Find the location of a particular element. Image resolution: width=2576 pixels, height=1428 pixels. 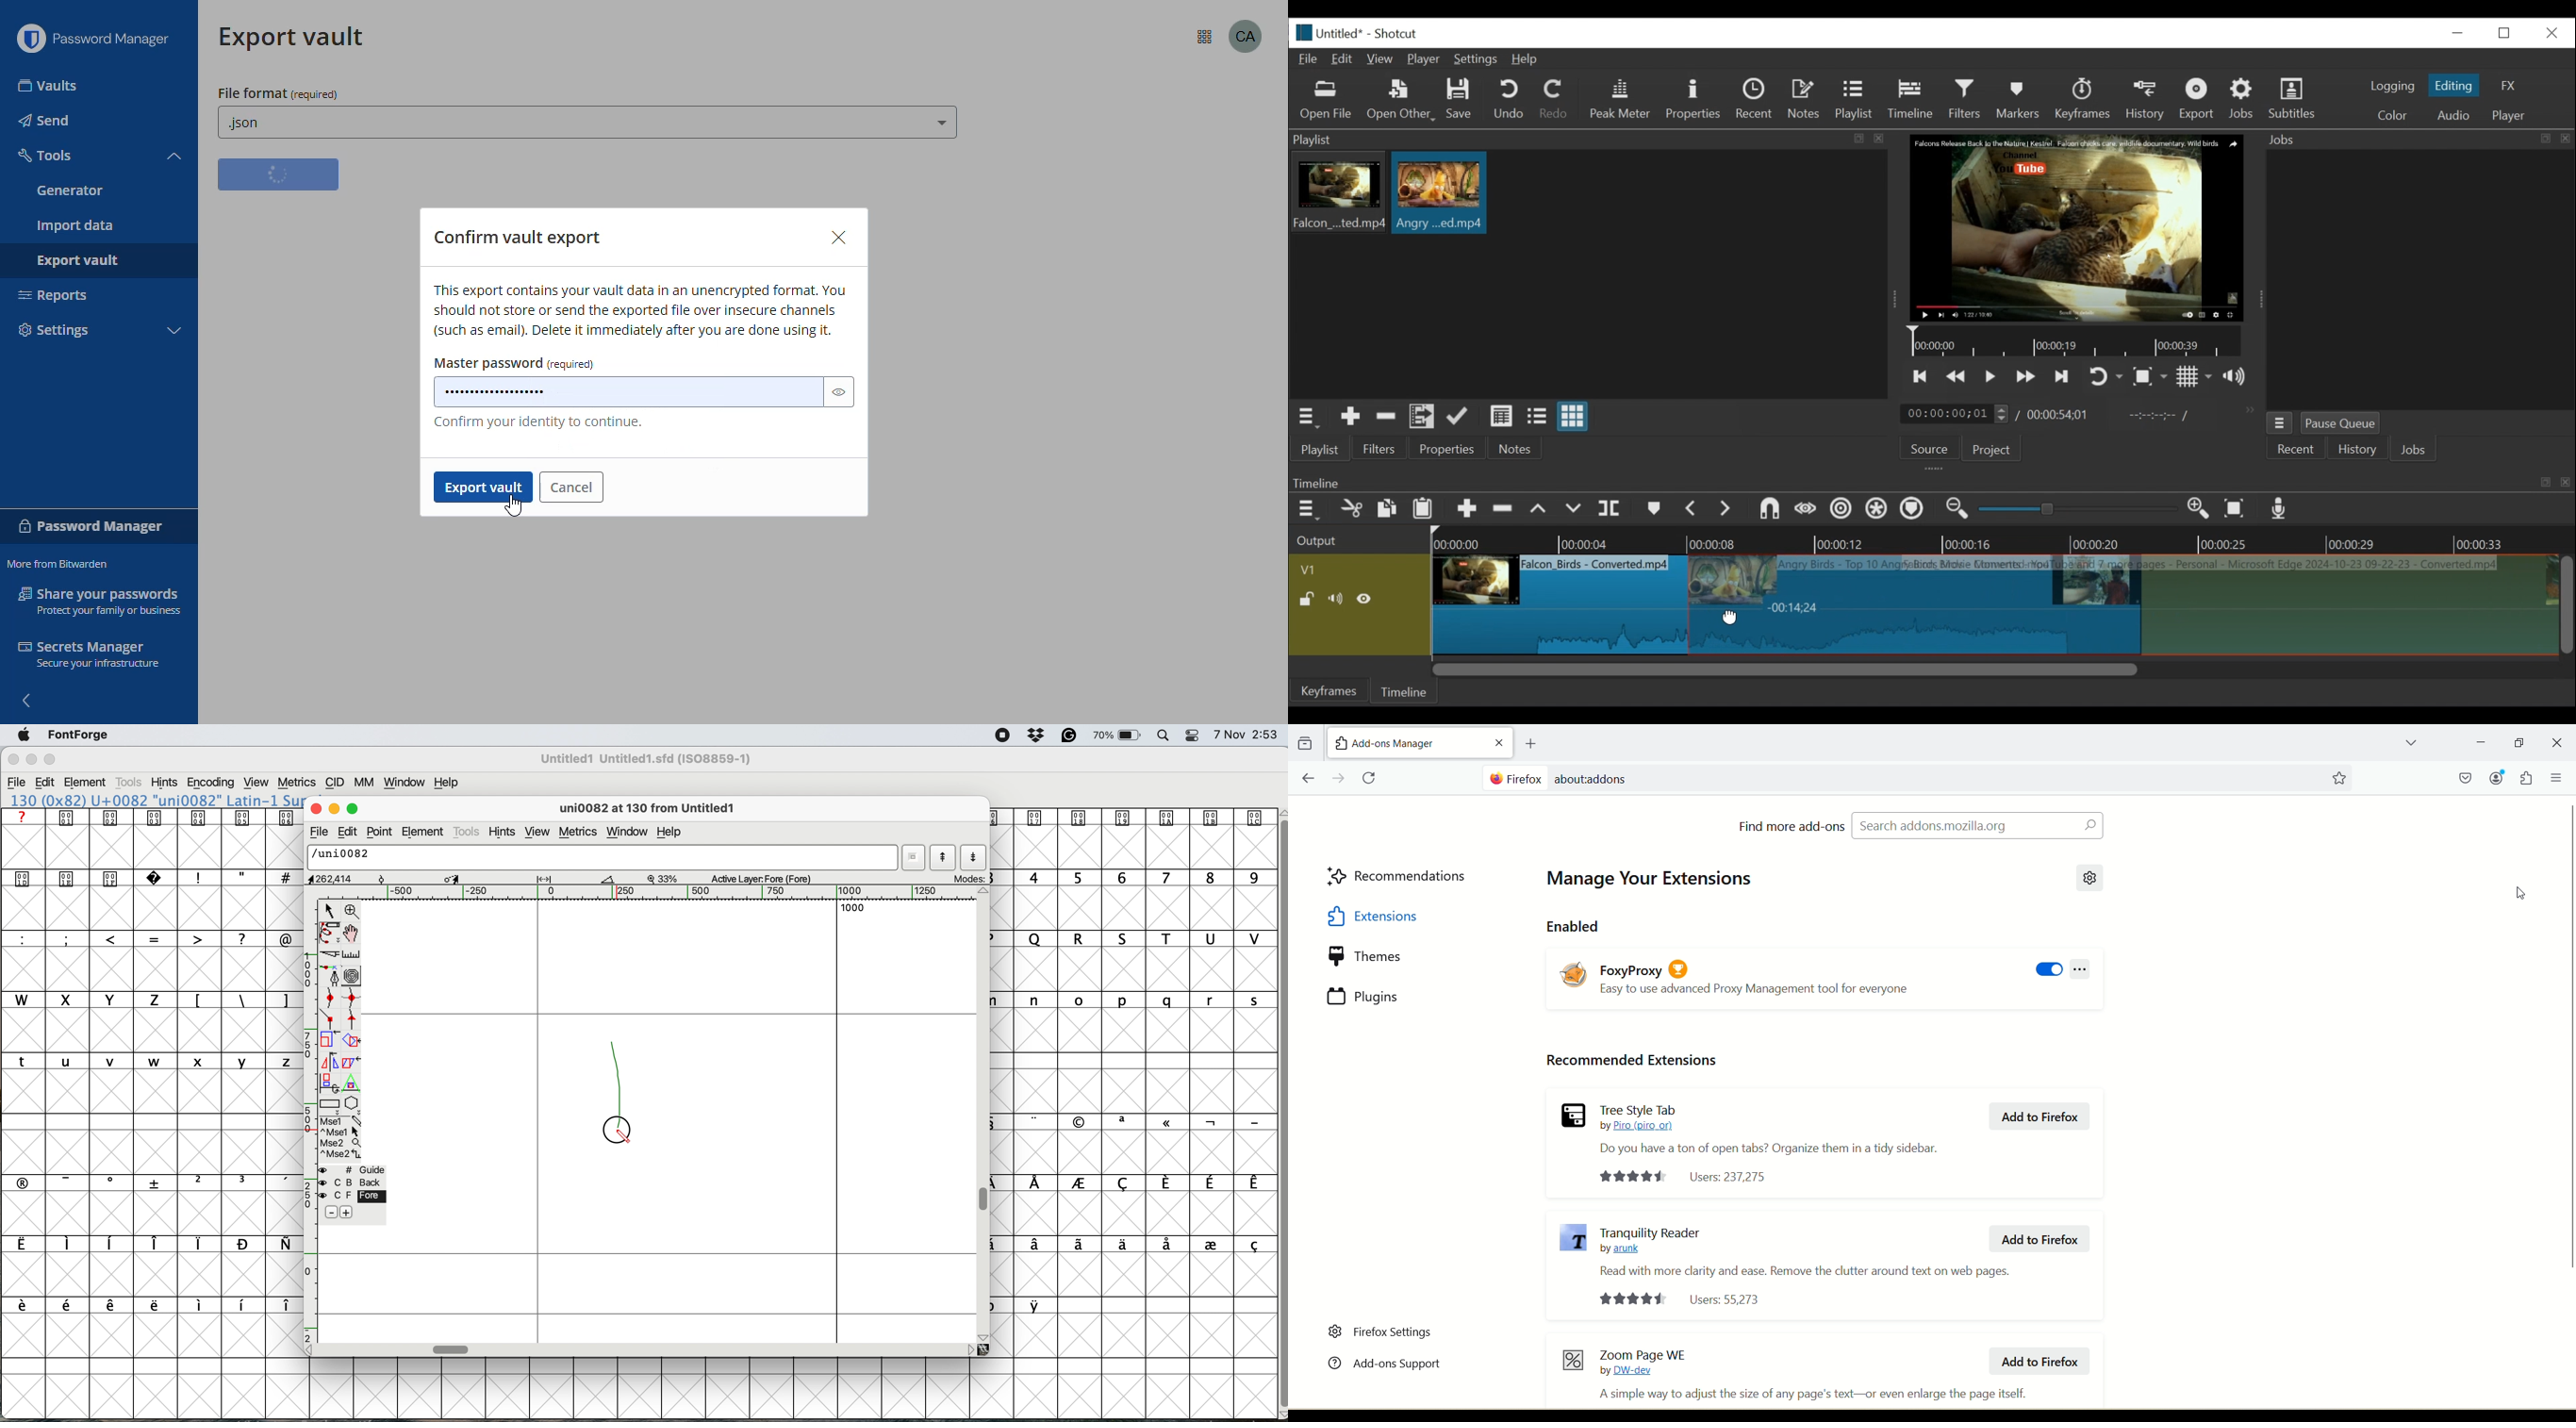

Refresh is located at coordinates (1371, 779).